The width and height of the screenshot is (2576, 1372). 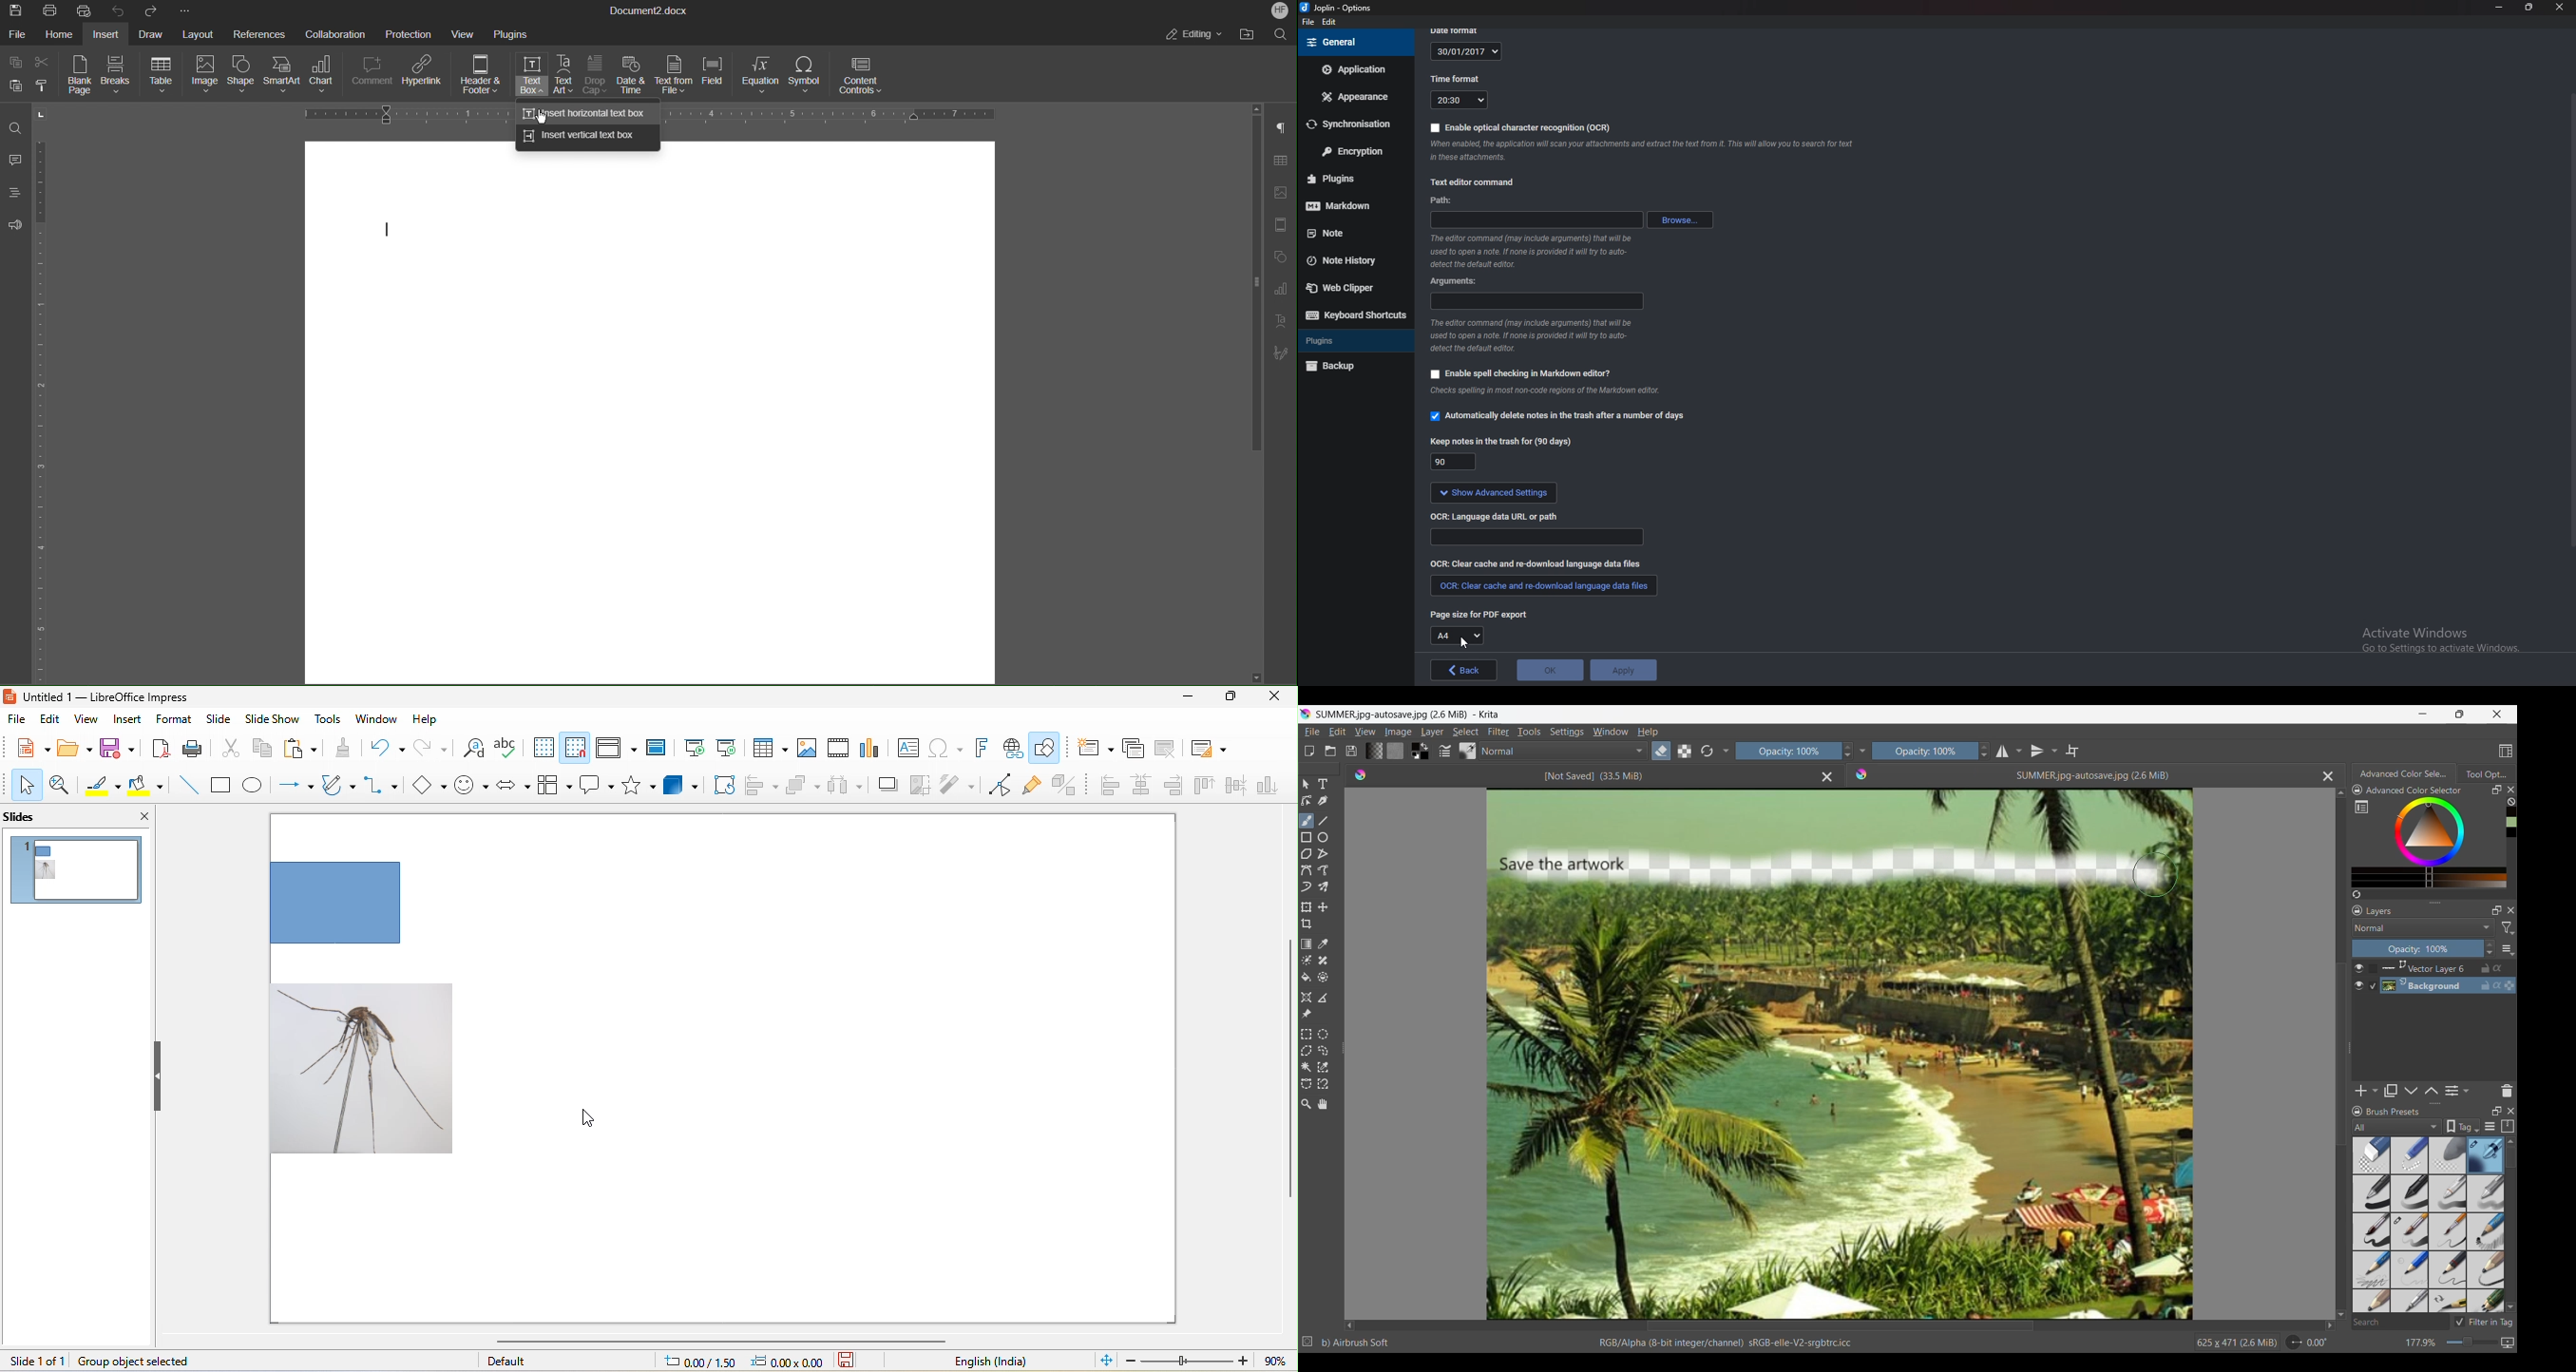 What do you see at coordinates (2490, 1126) in the screenshot?
I see `Display settings` at bounding box center [2490, 1126].